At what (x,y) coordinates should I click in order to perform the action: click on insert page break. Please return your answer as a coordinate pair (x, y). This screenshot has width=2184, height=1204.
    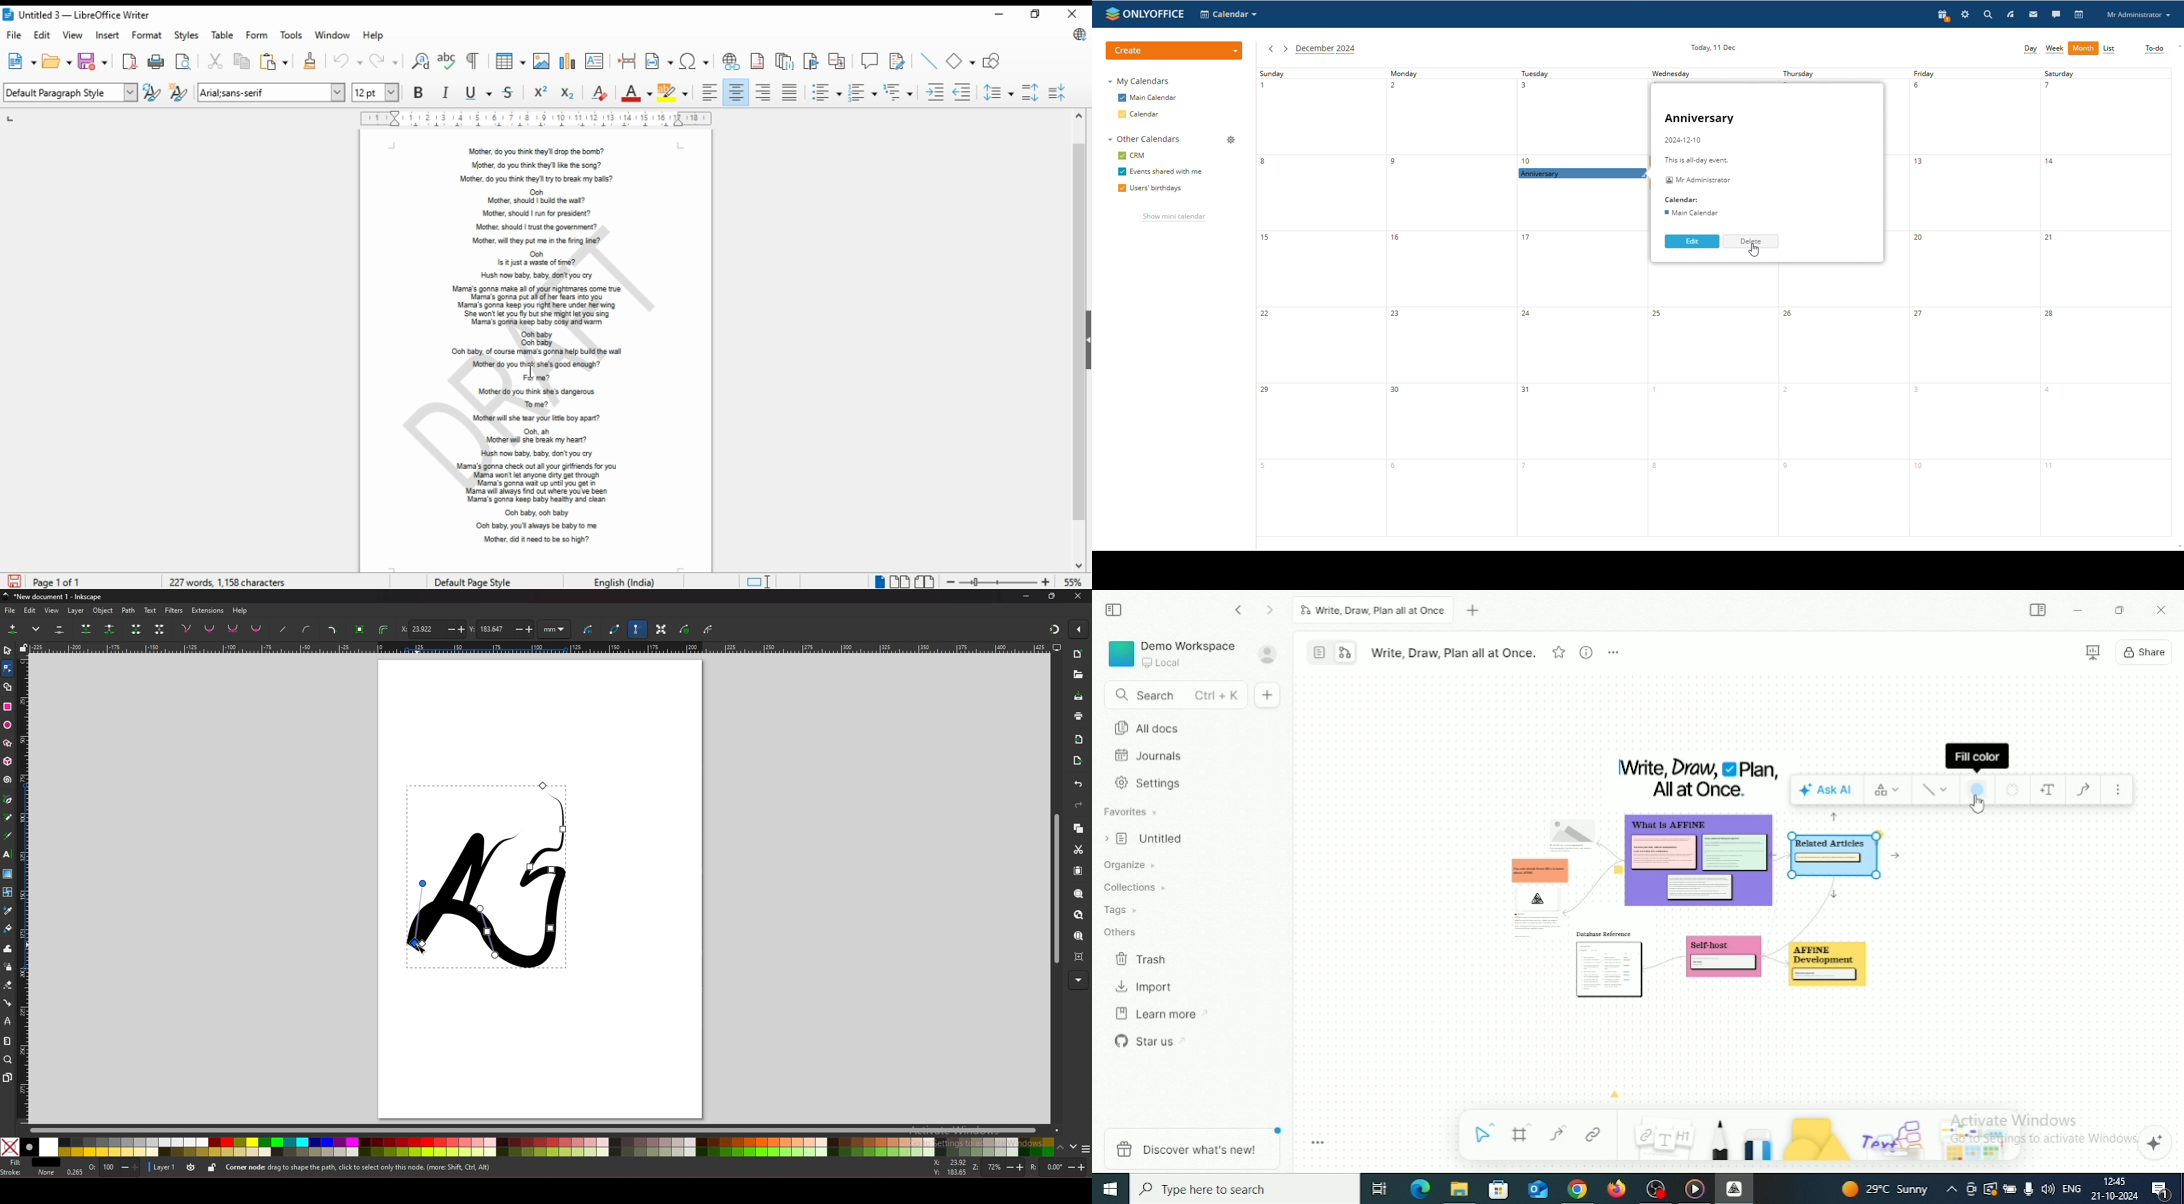
    Looking at the image, I should click on (629, 61).